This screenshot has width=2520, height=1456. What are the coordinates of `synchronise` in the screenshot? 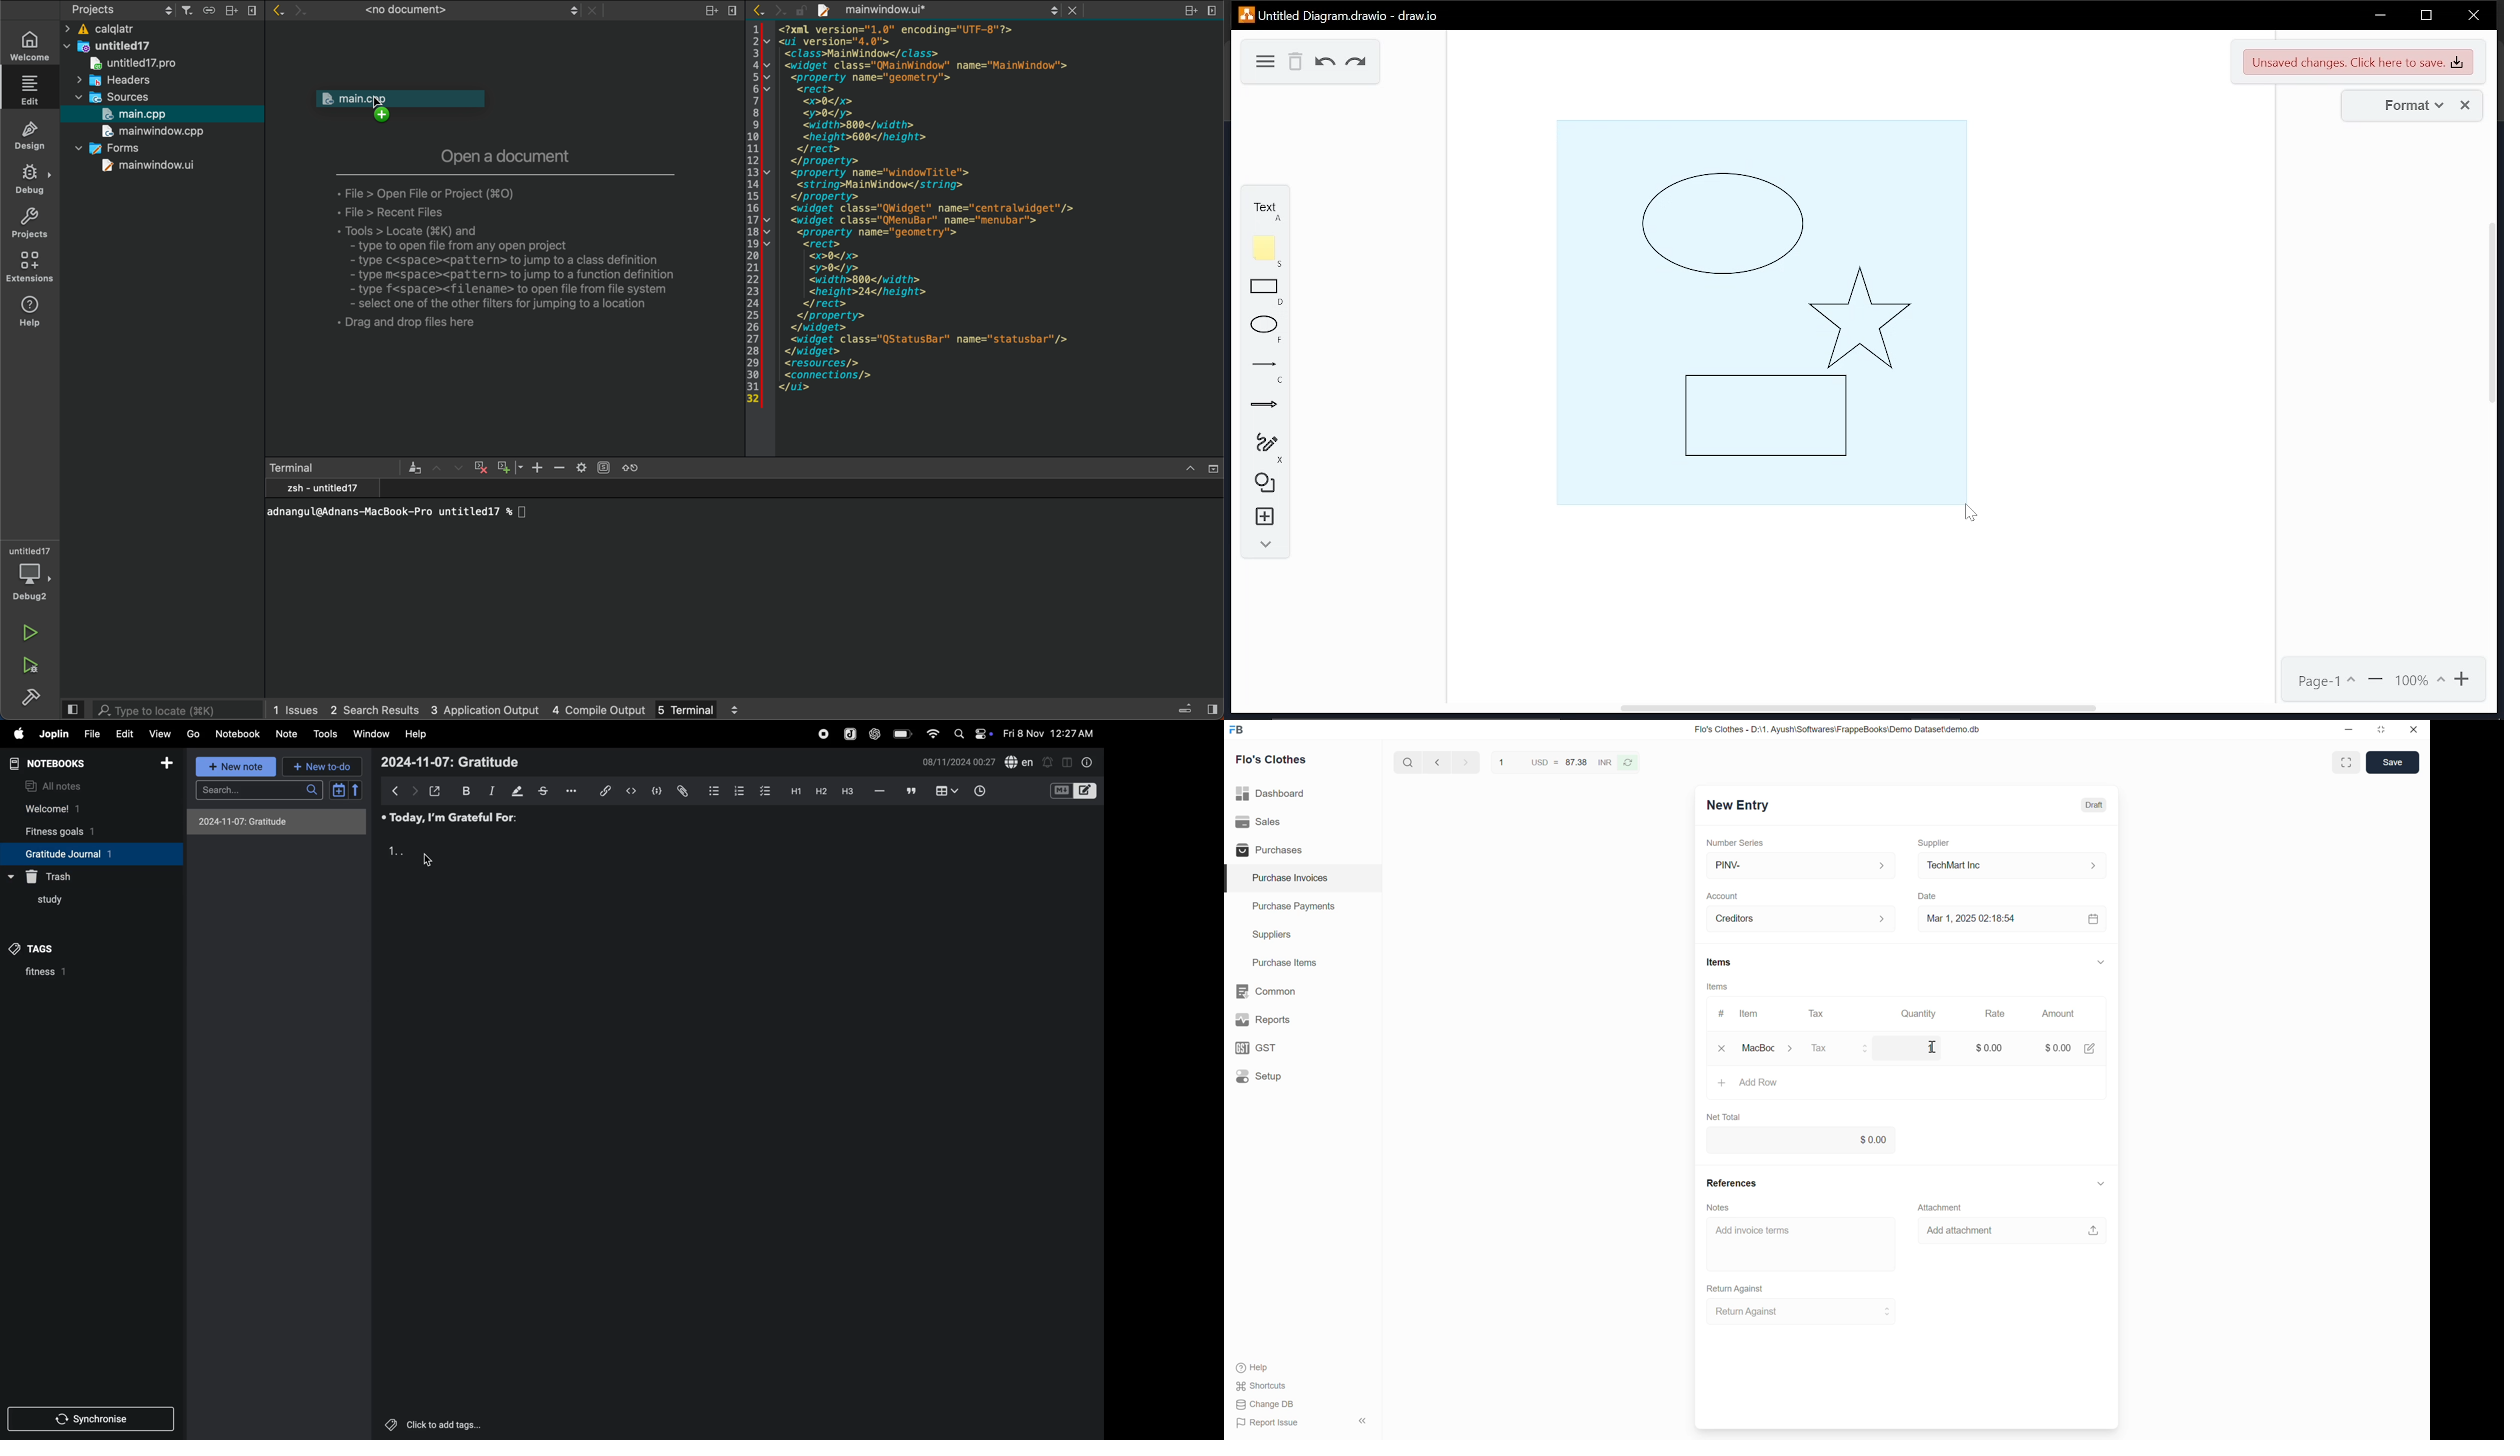 It's located at (87, 1420).